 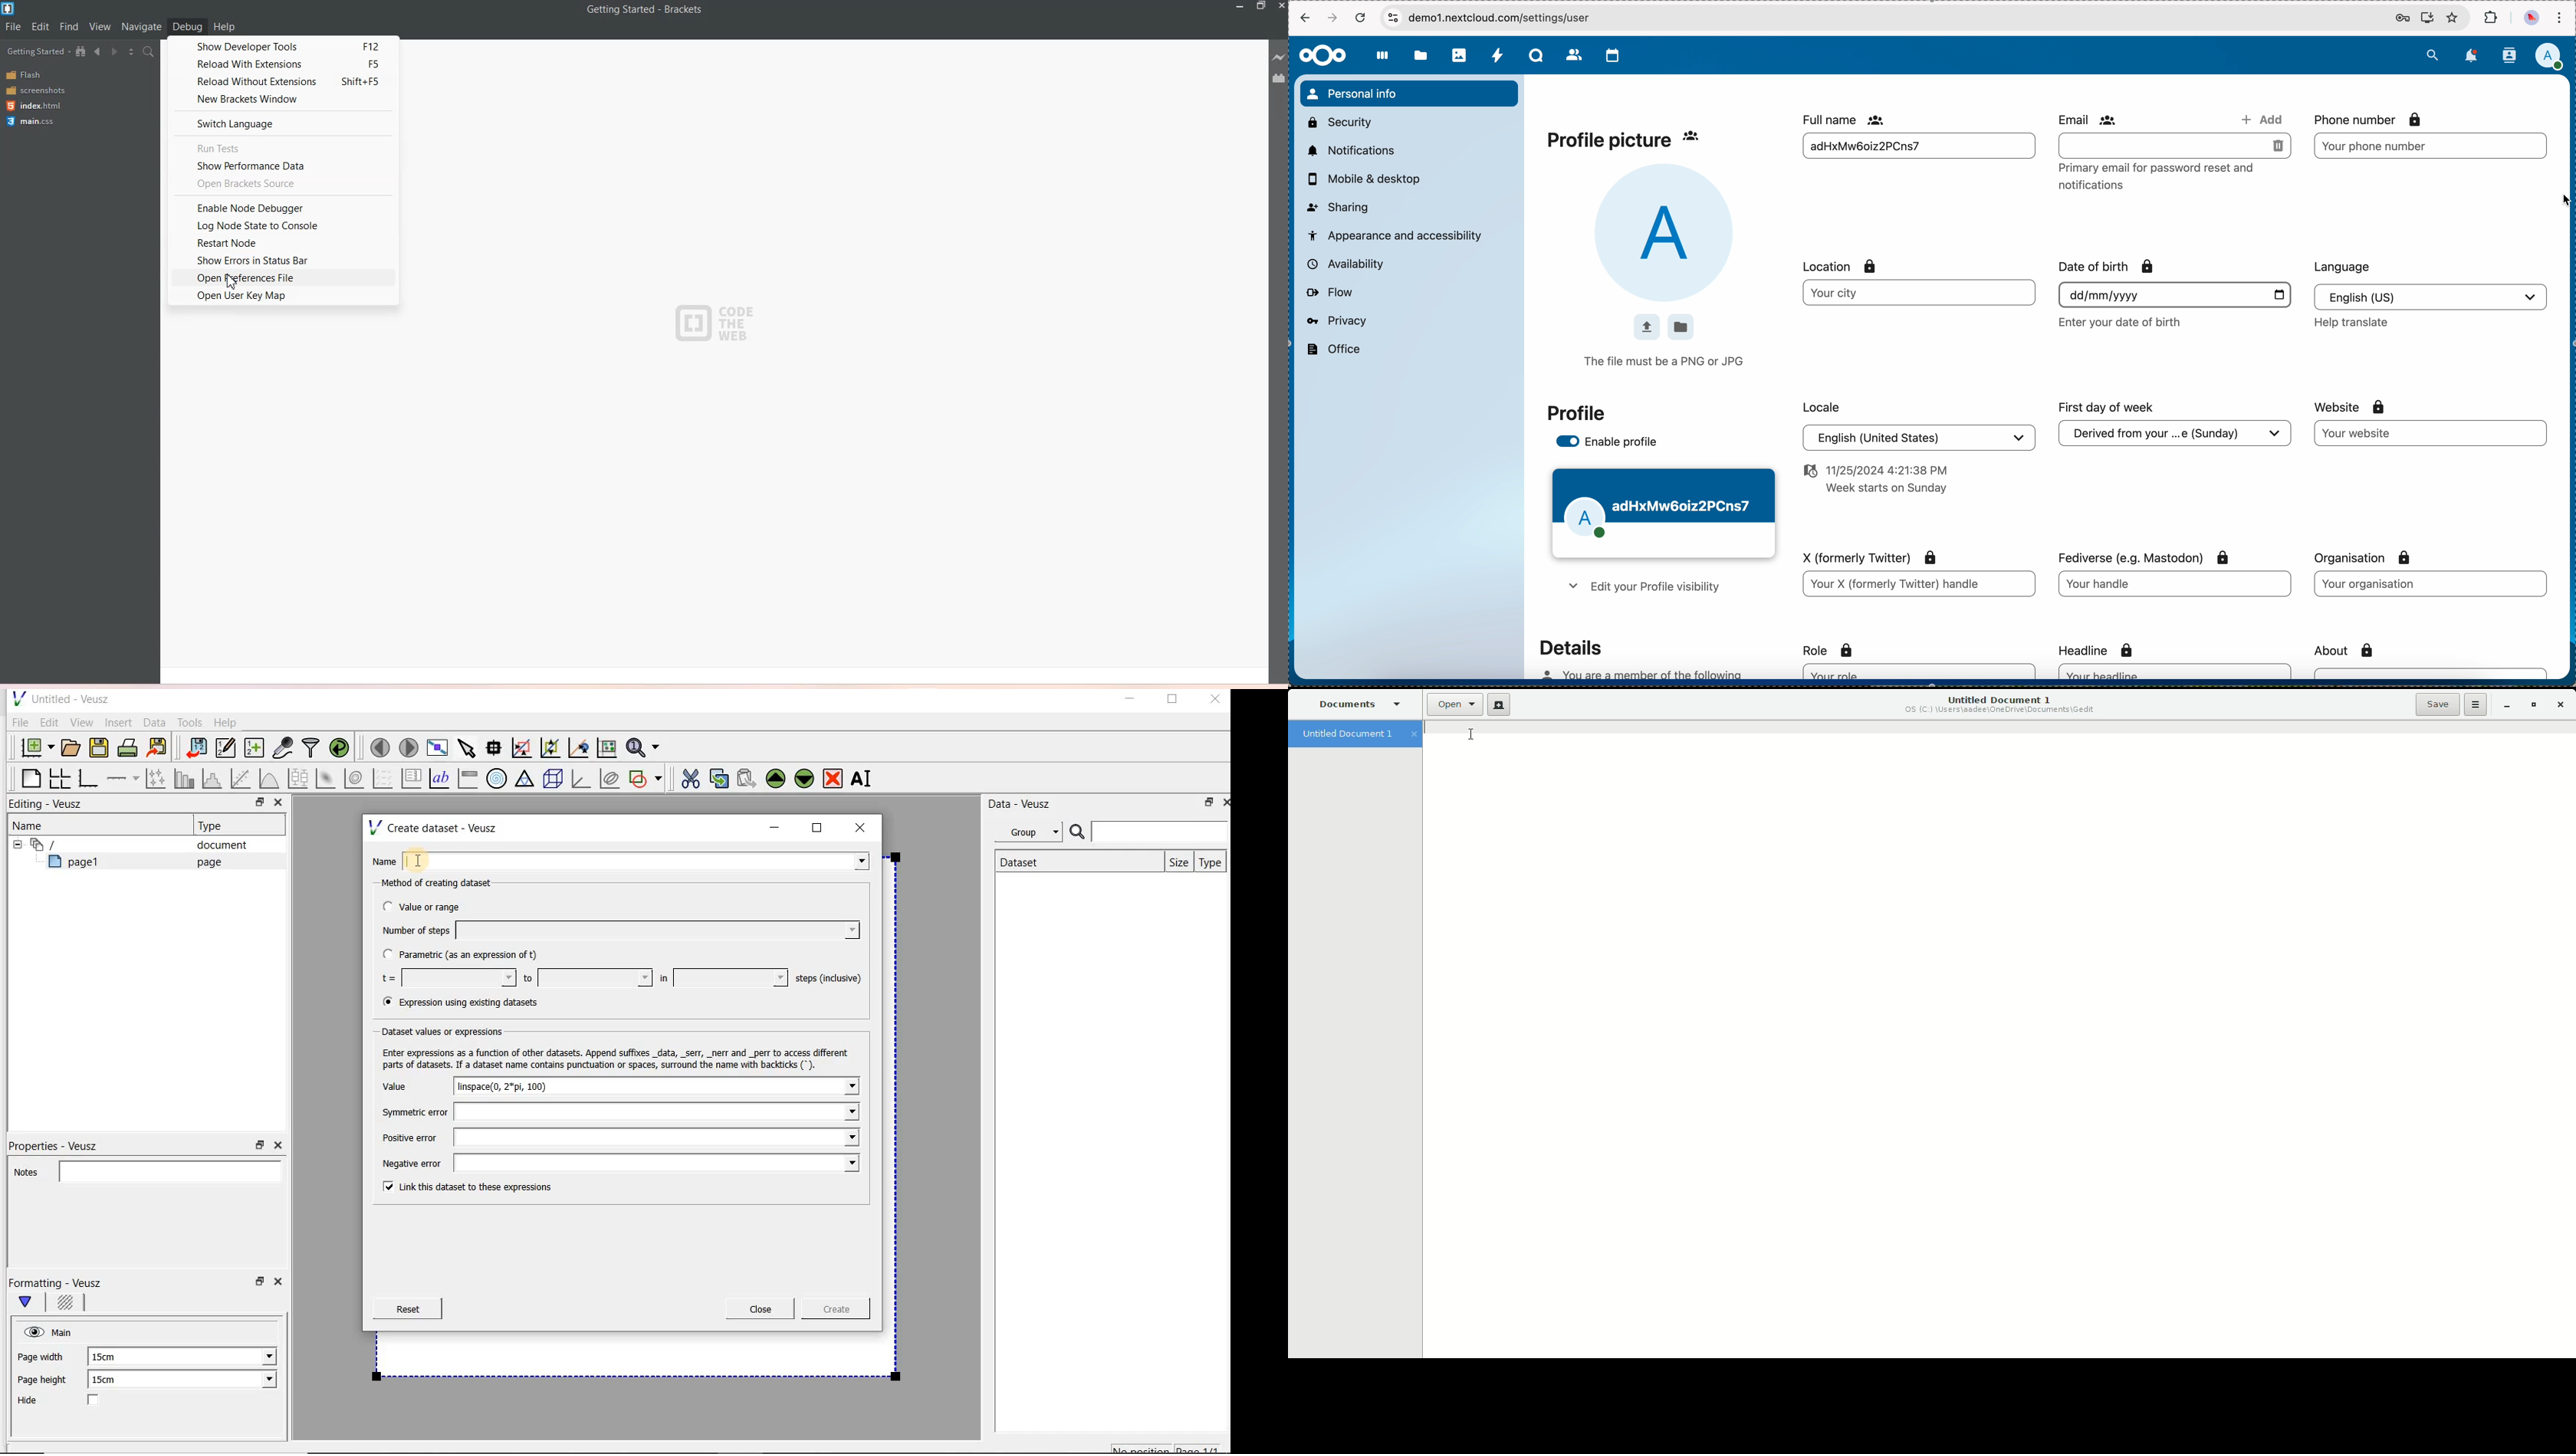 What do you see at coordinates (1033, 834) in the screenshot?
I see `Group` at bounding box center [1033, 834].